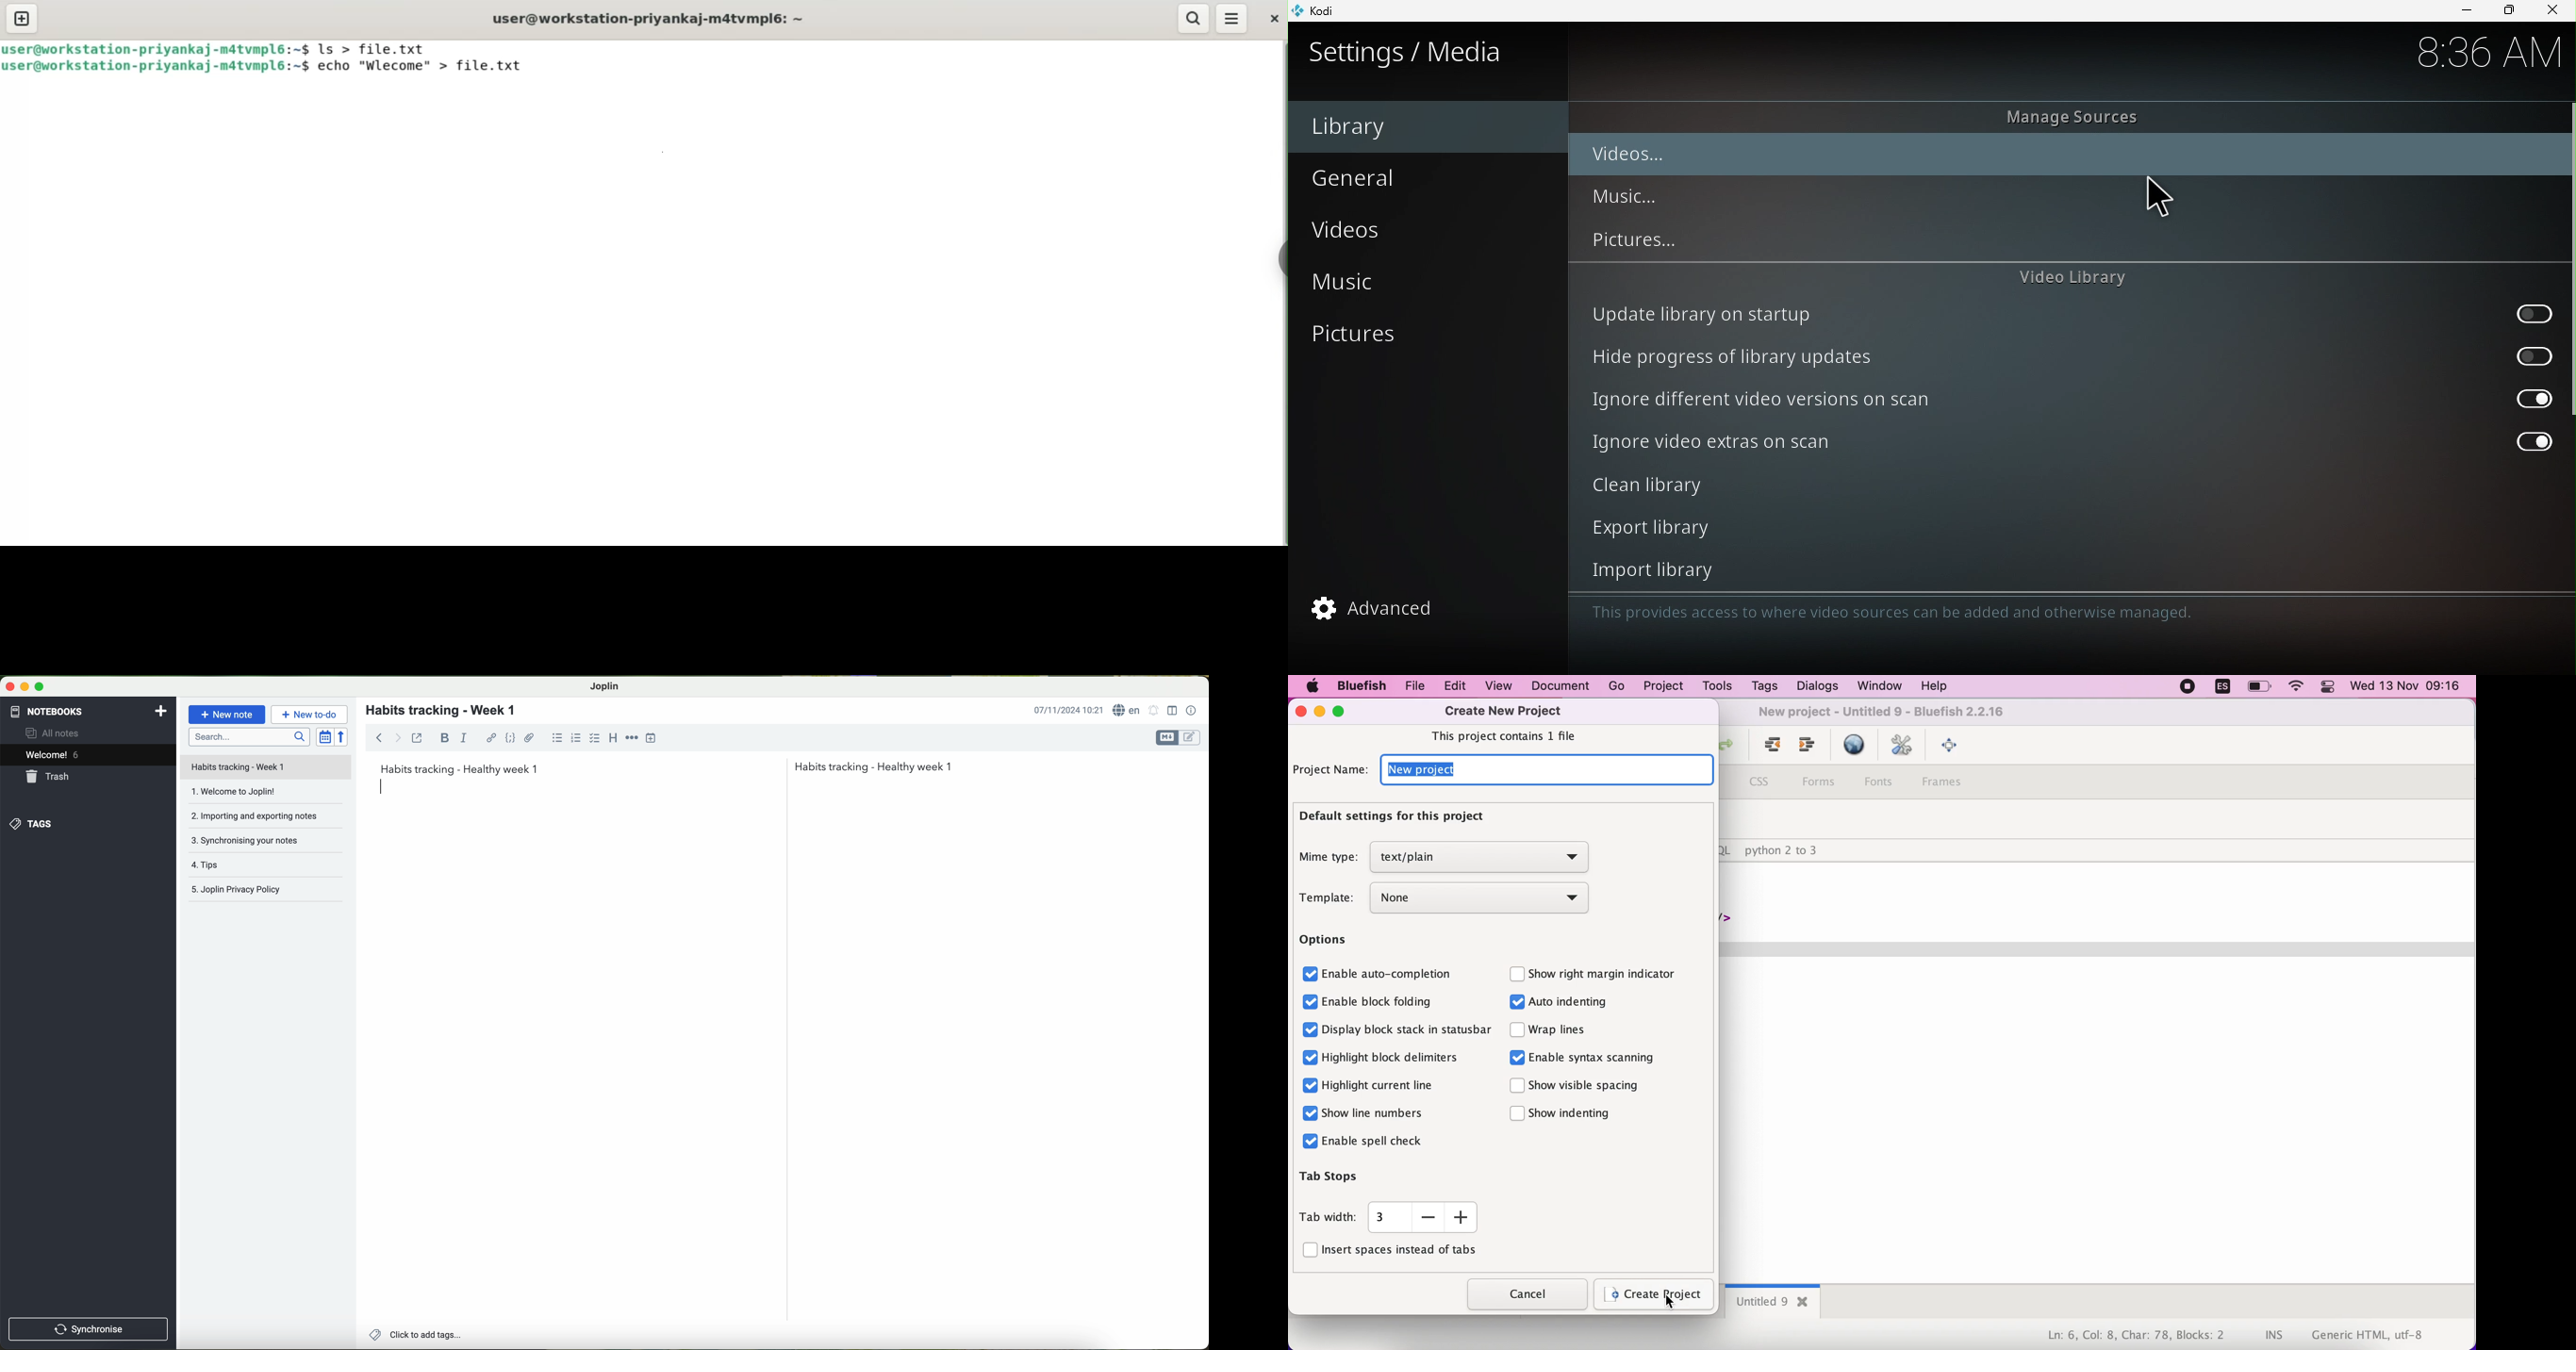 The image size is (2576, 1372). What do you see at coordinates (464, 737) in the screenshot?
I see `italic` at bounding box center [464, 737].